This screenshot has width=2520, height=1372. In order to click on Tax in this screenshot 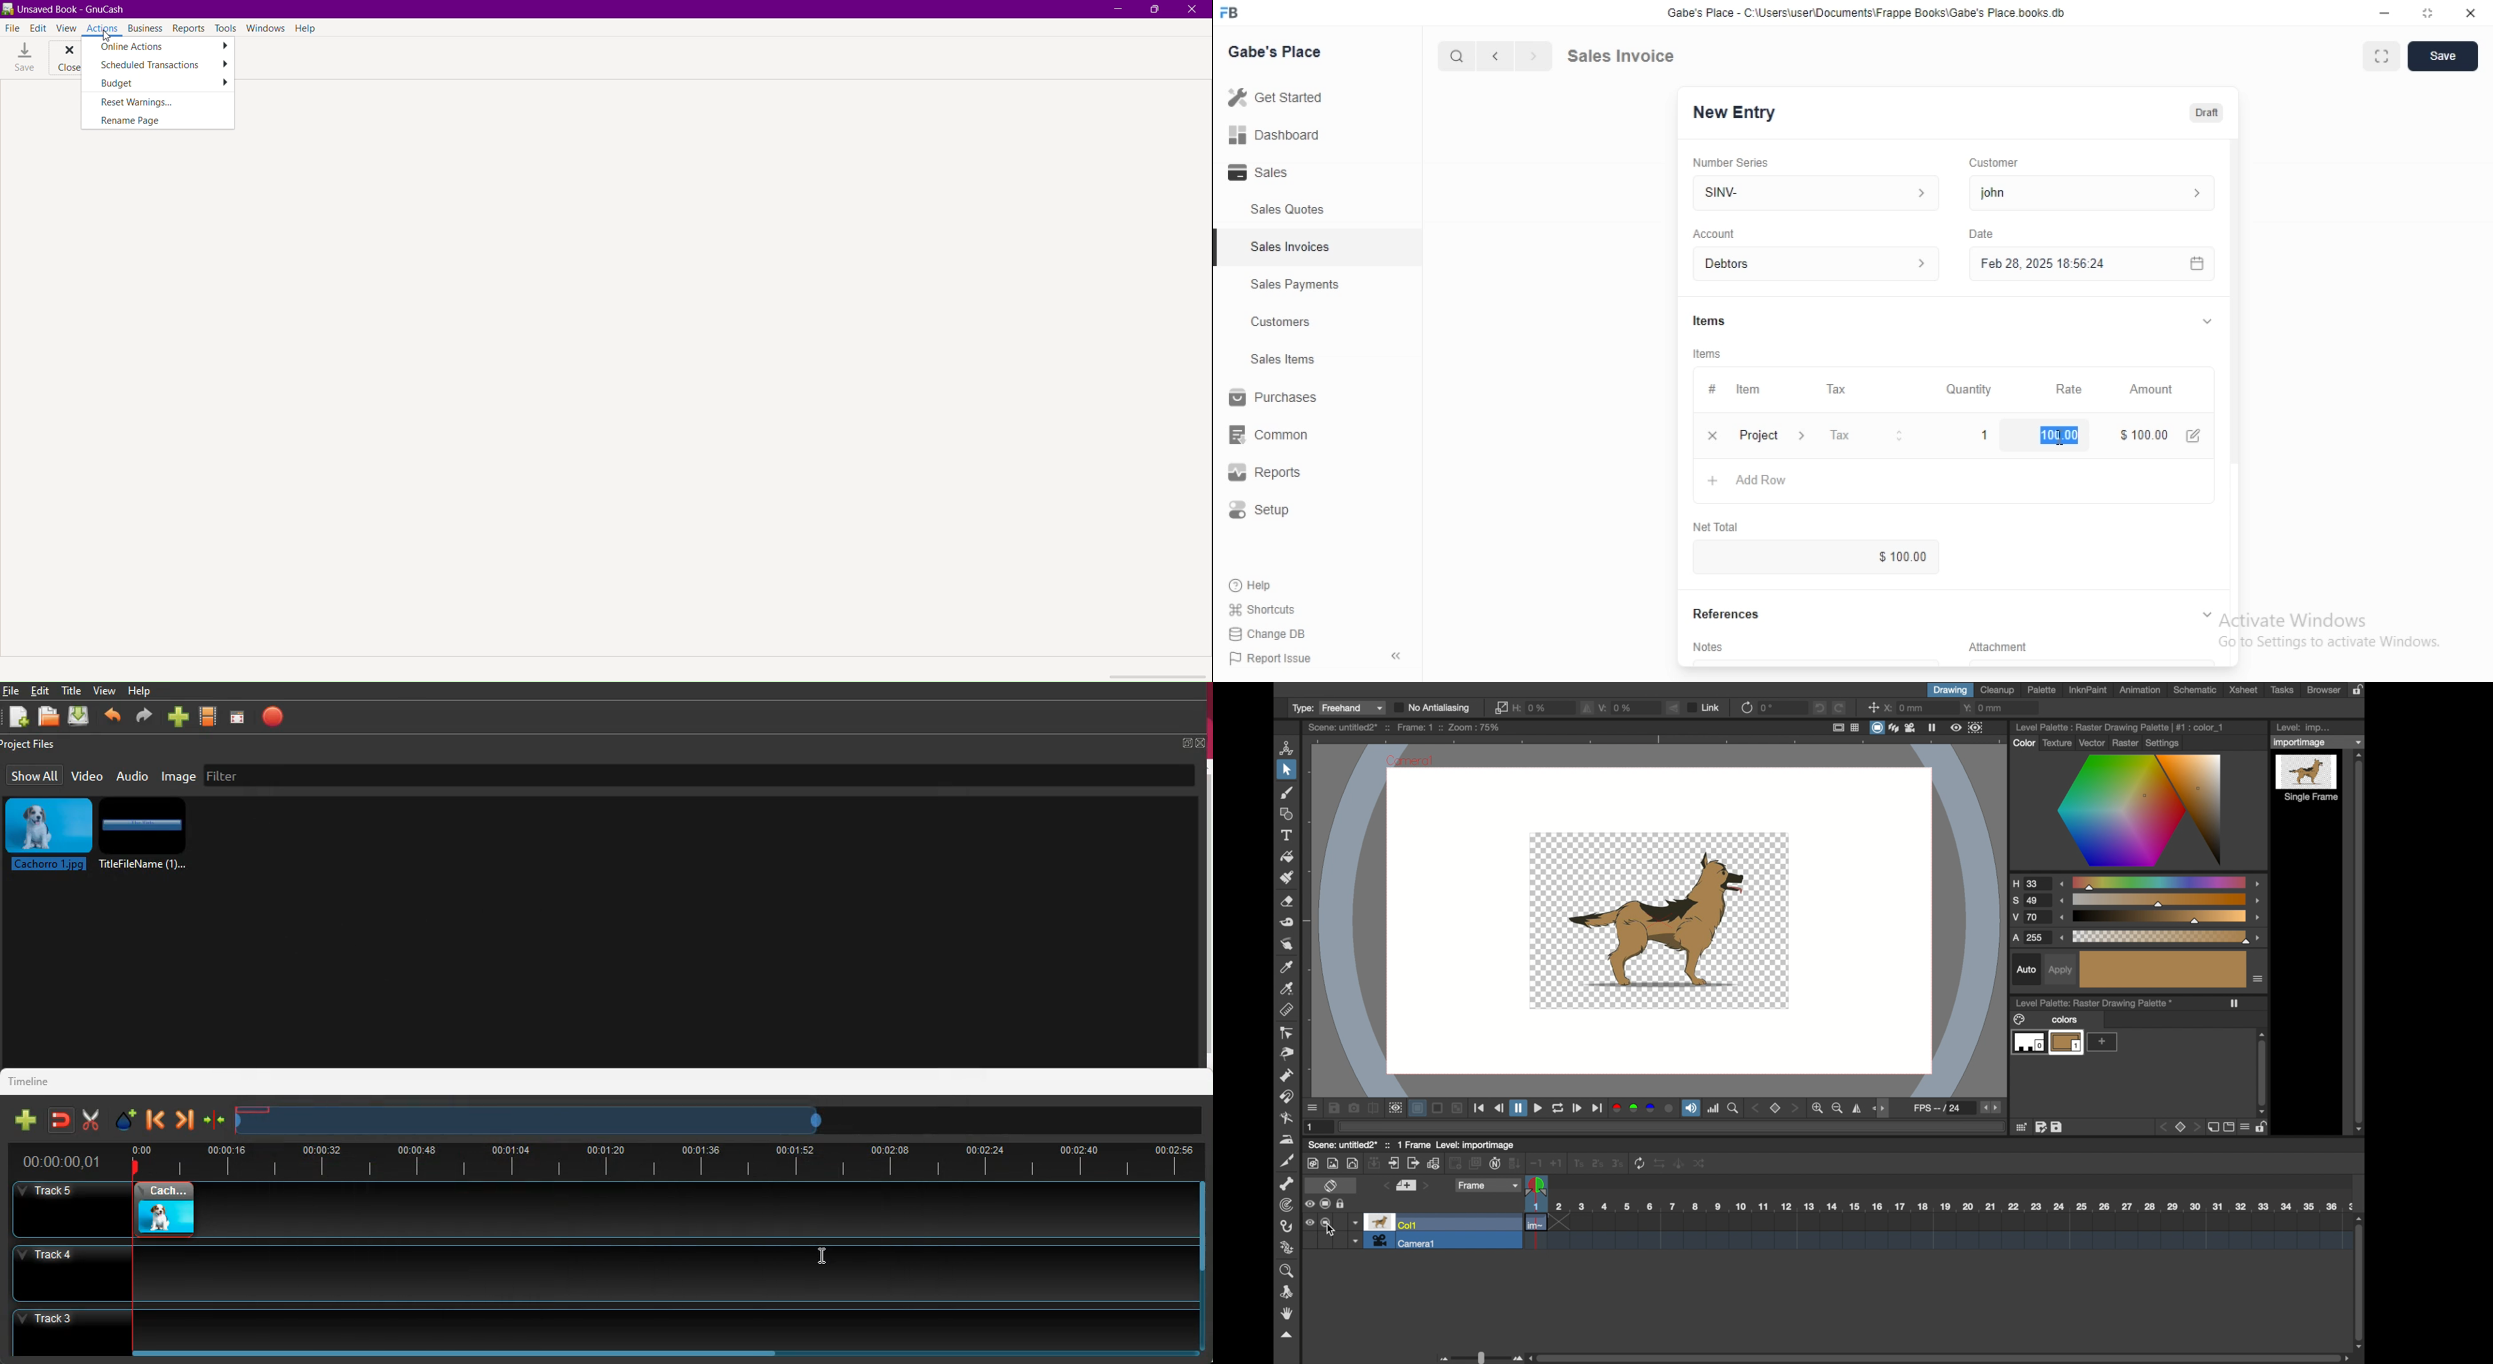, I will do `click(1841, 390)`.